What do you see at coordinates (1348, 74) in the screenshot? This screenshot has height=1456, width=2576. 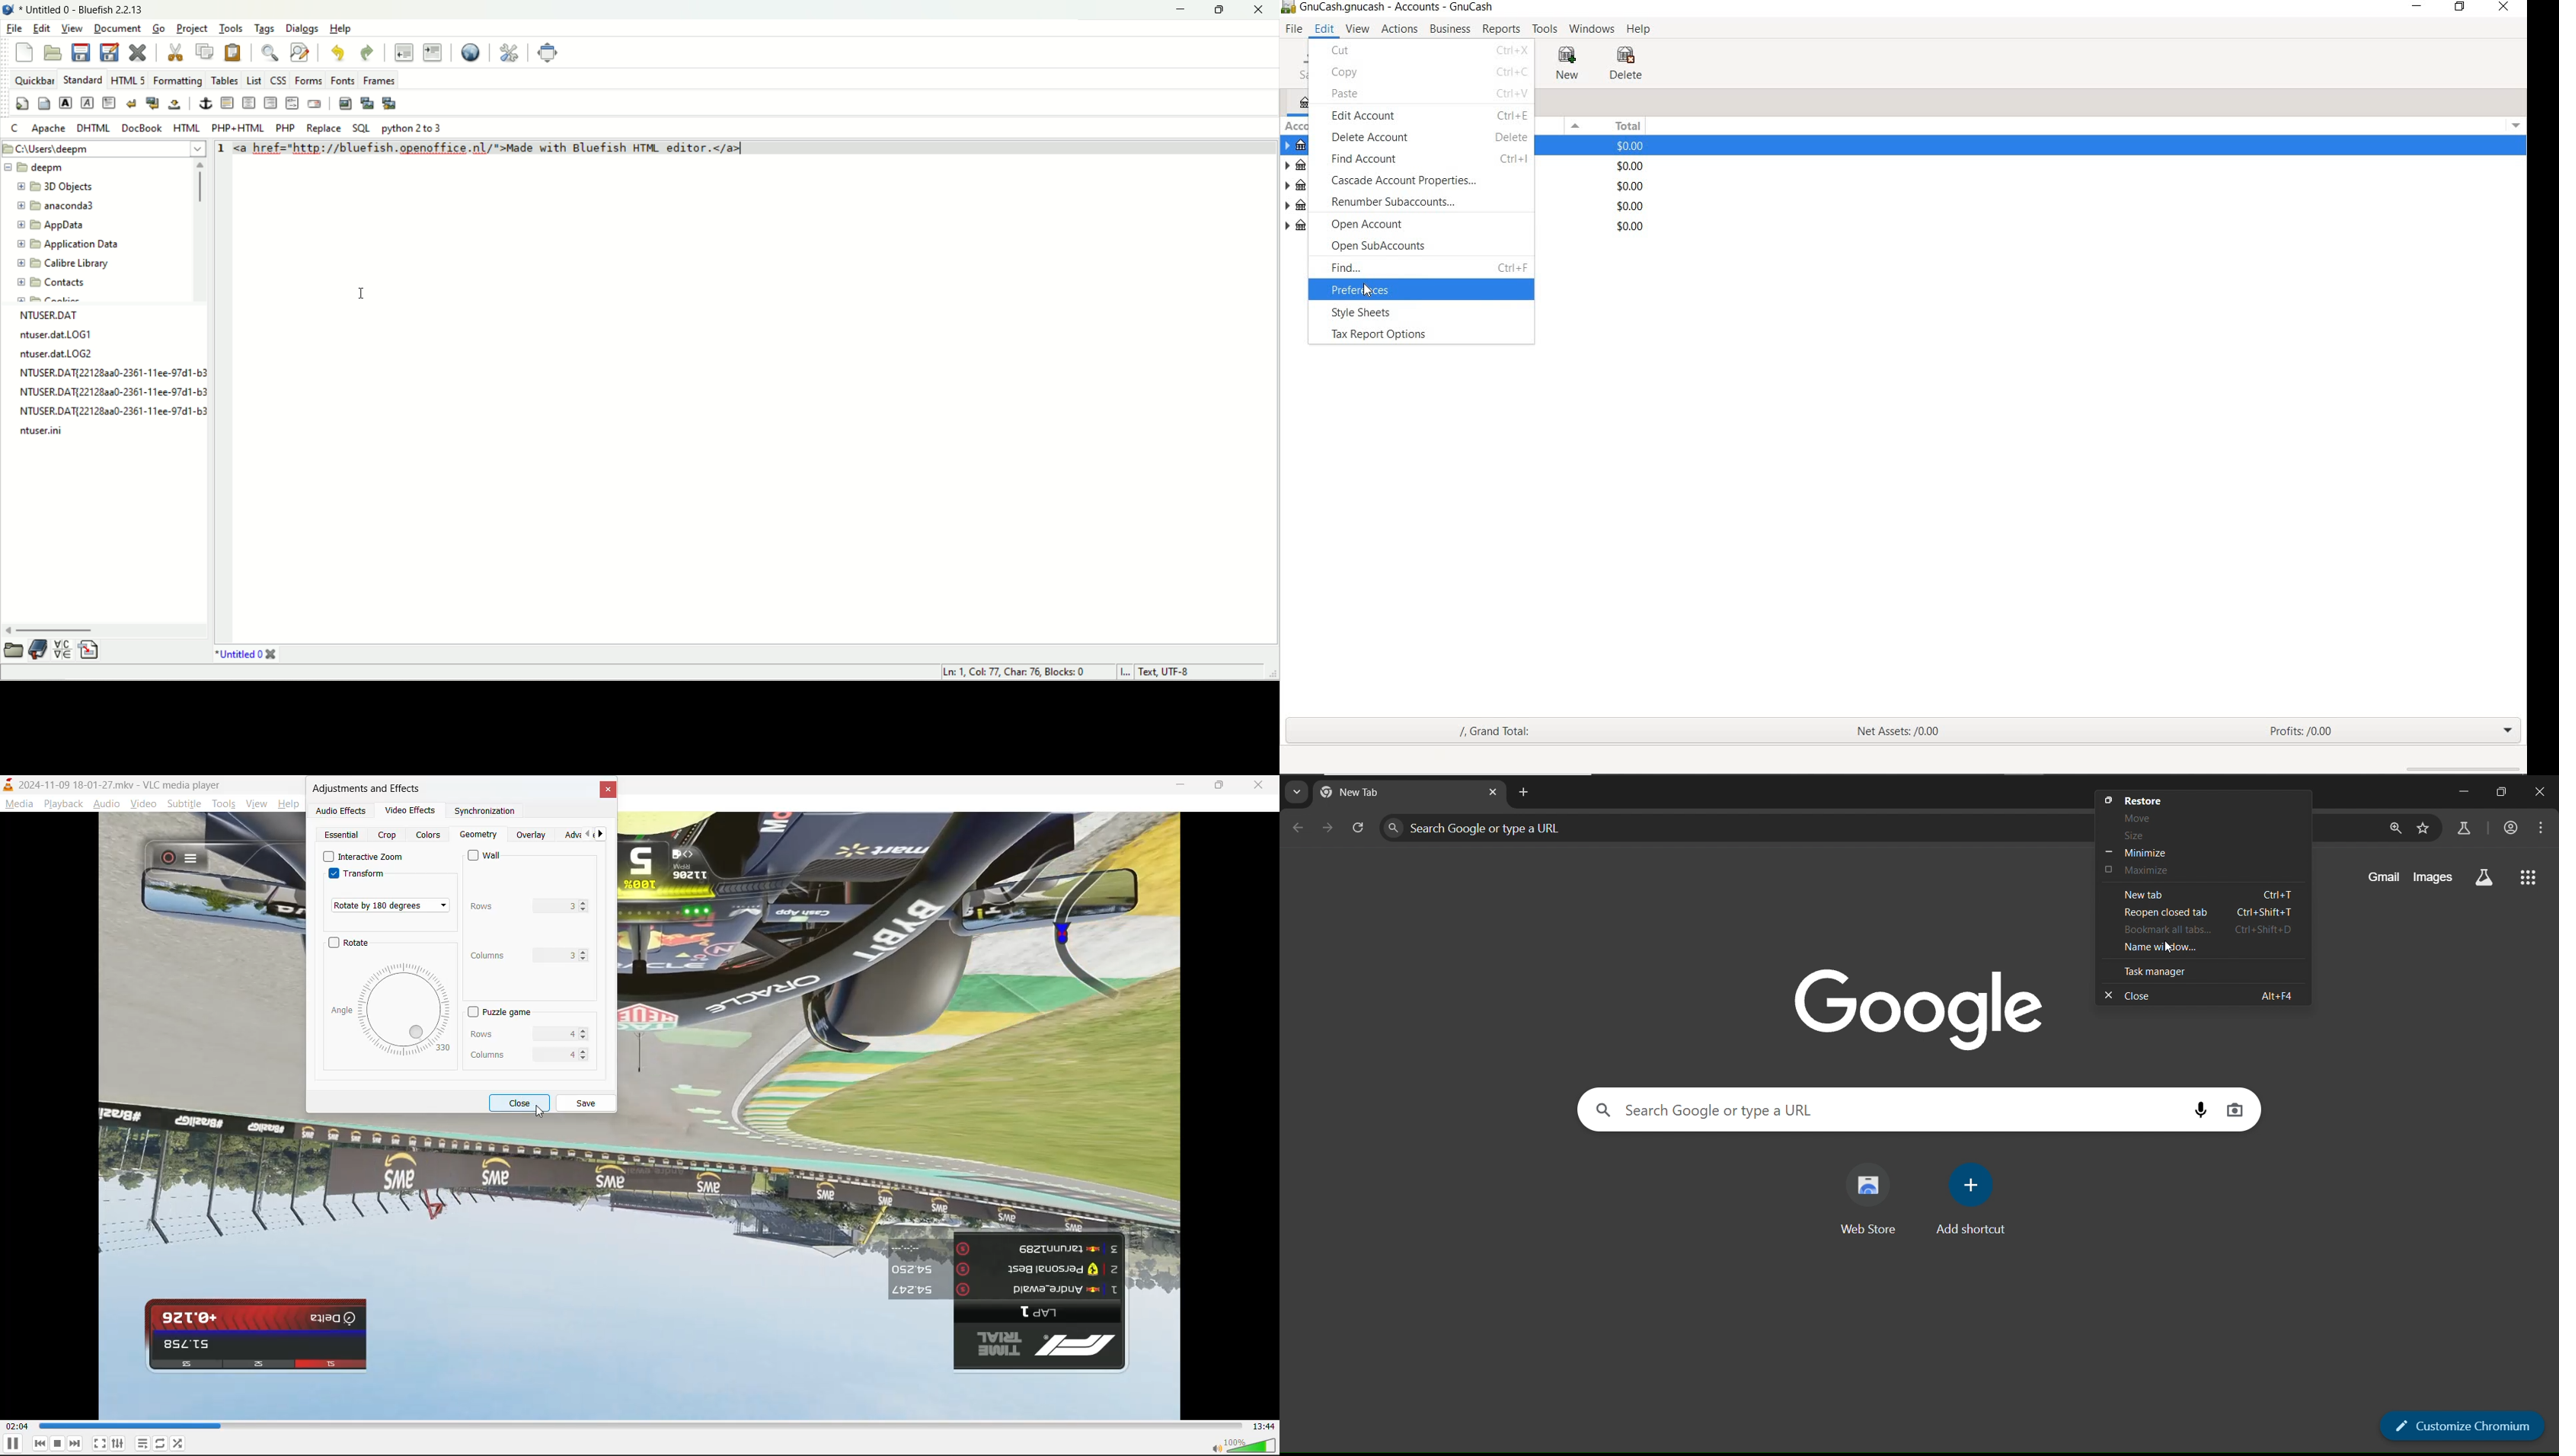 I see `copy` at bounding box center [1348, 74].